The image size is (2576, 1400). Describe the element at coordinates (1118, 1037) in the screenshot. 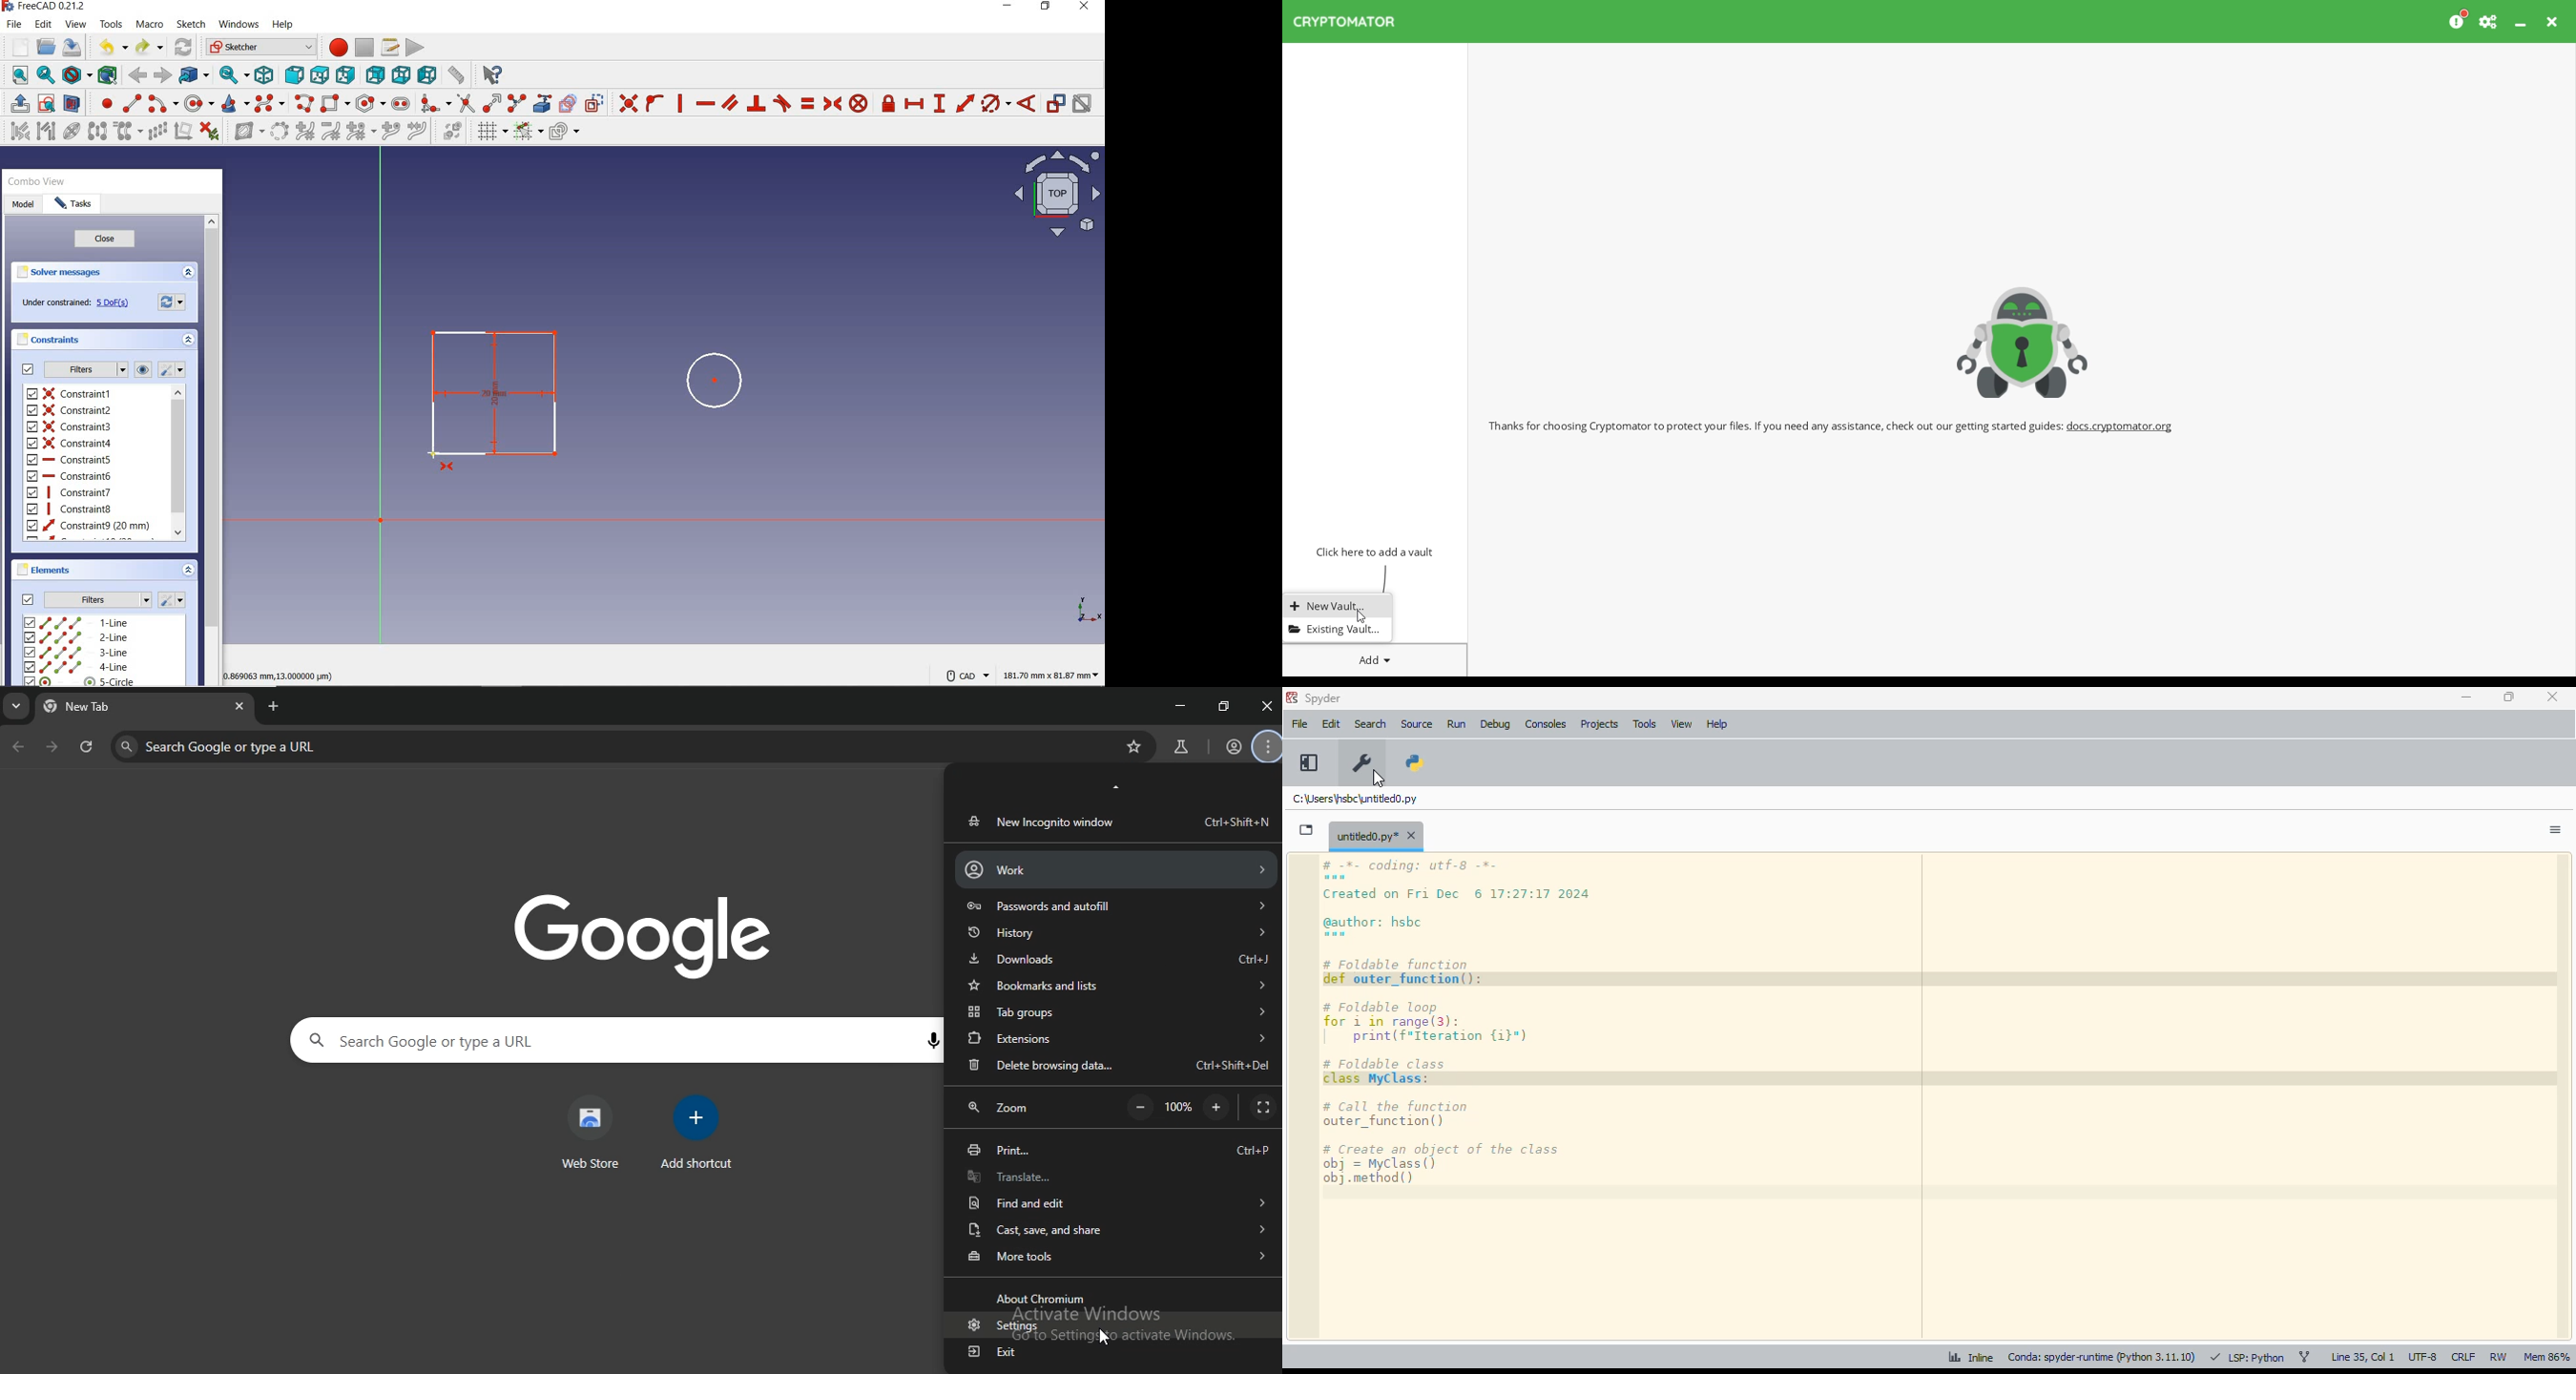

I see `extensions` at that location.